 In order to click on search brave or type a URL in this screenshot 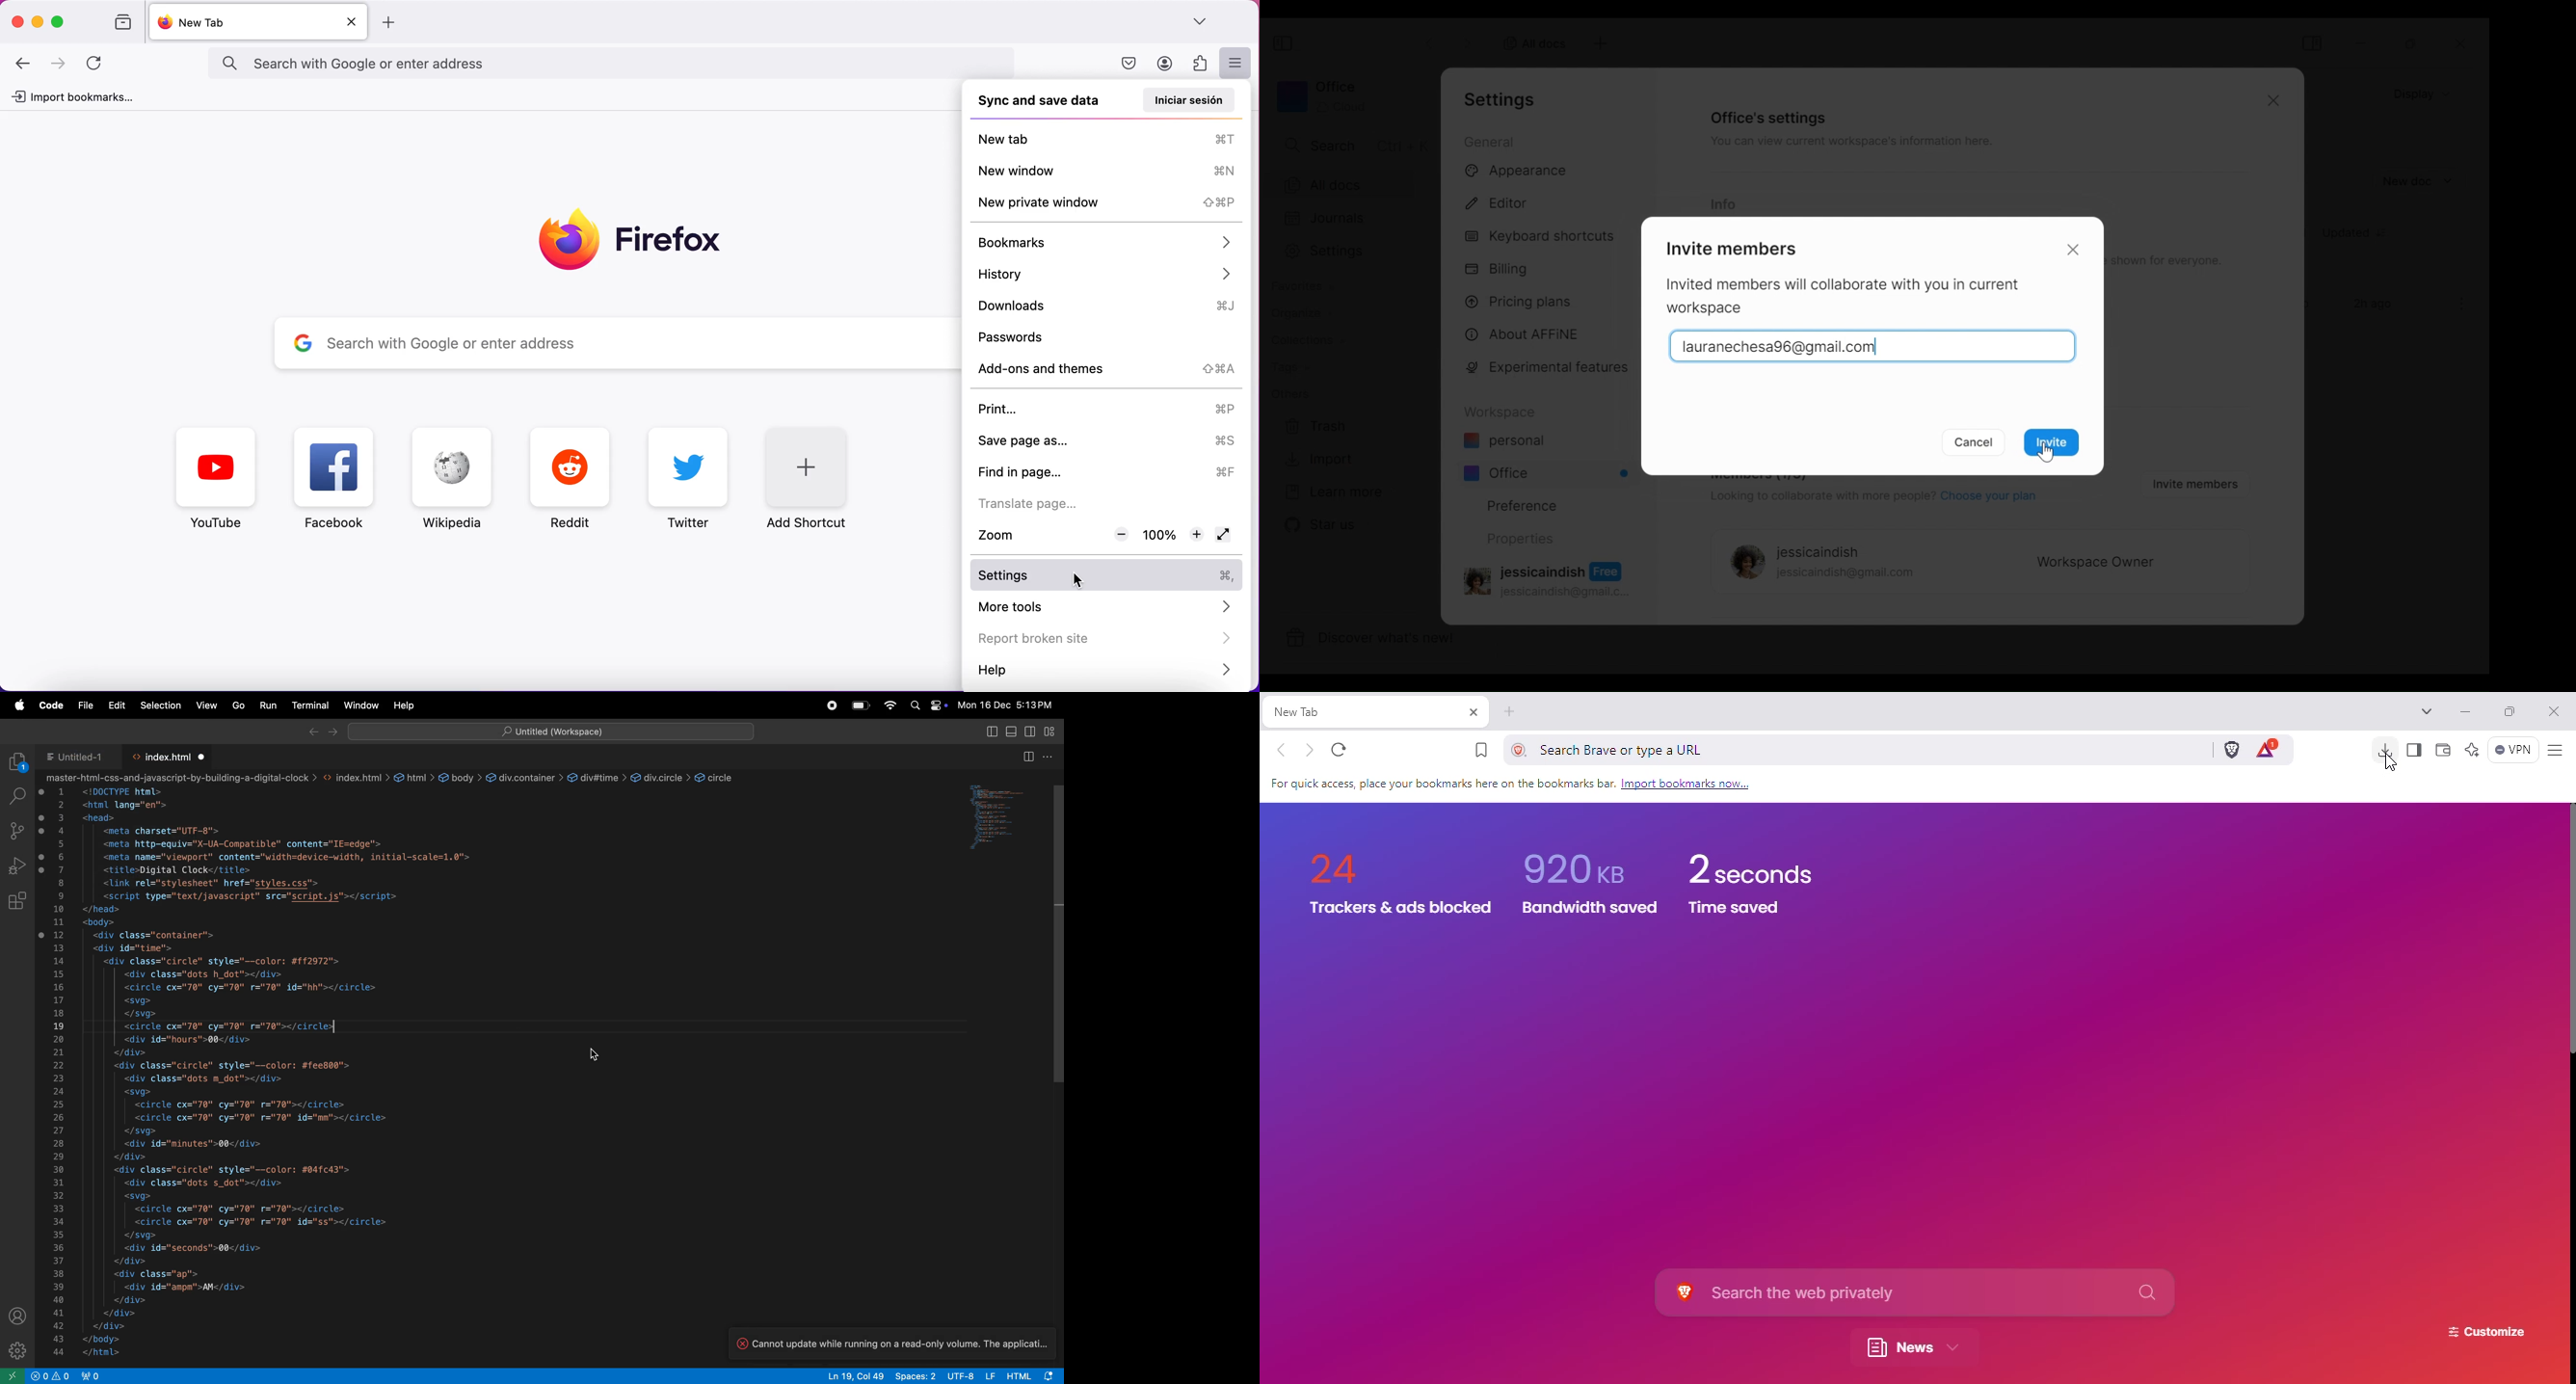, I will do `click(1849, 749)`.